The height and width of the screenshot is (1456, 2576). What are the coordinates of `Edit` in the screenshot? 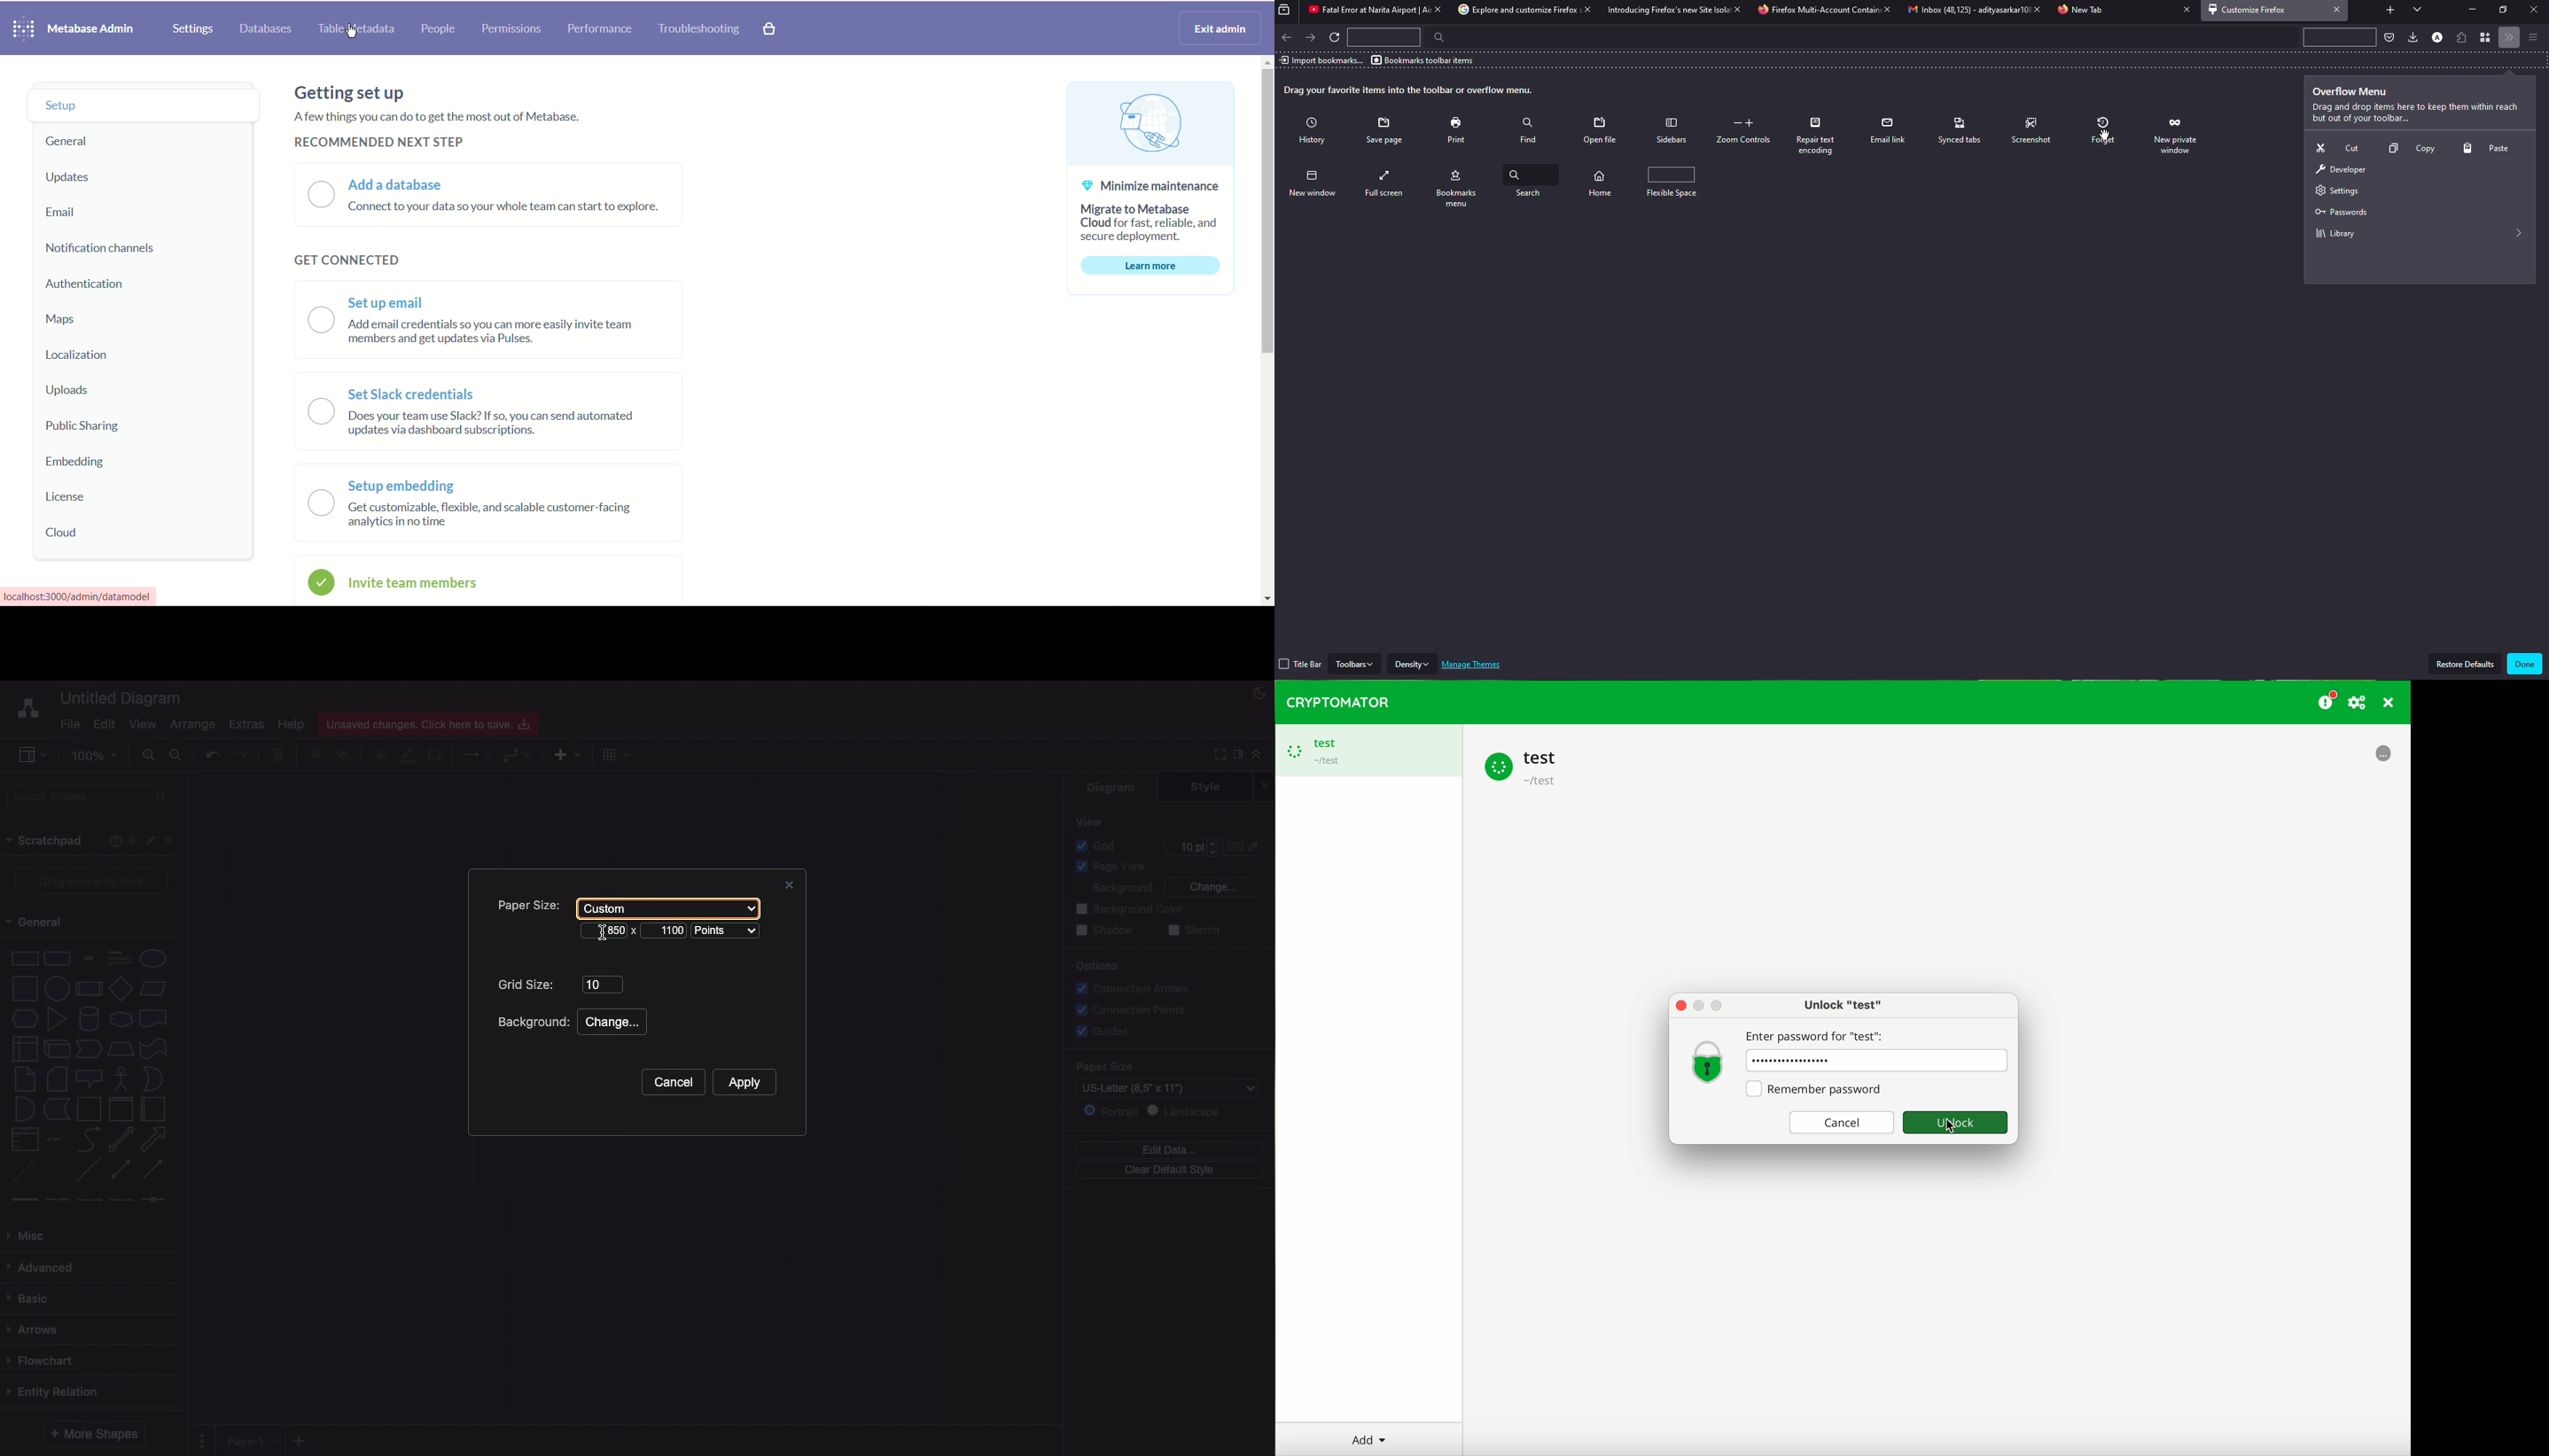 It's located at (152, 841).